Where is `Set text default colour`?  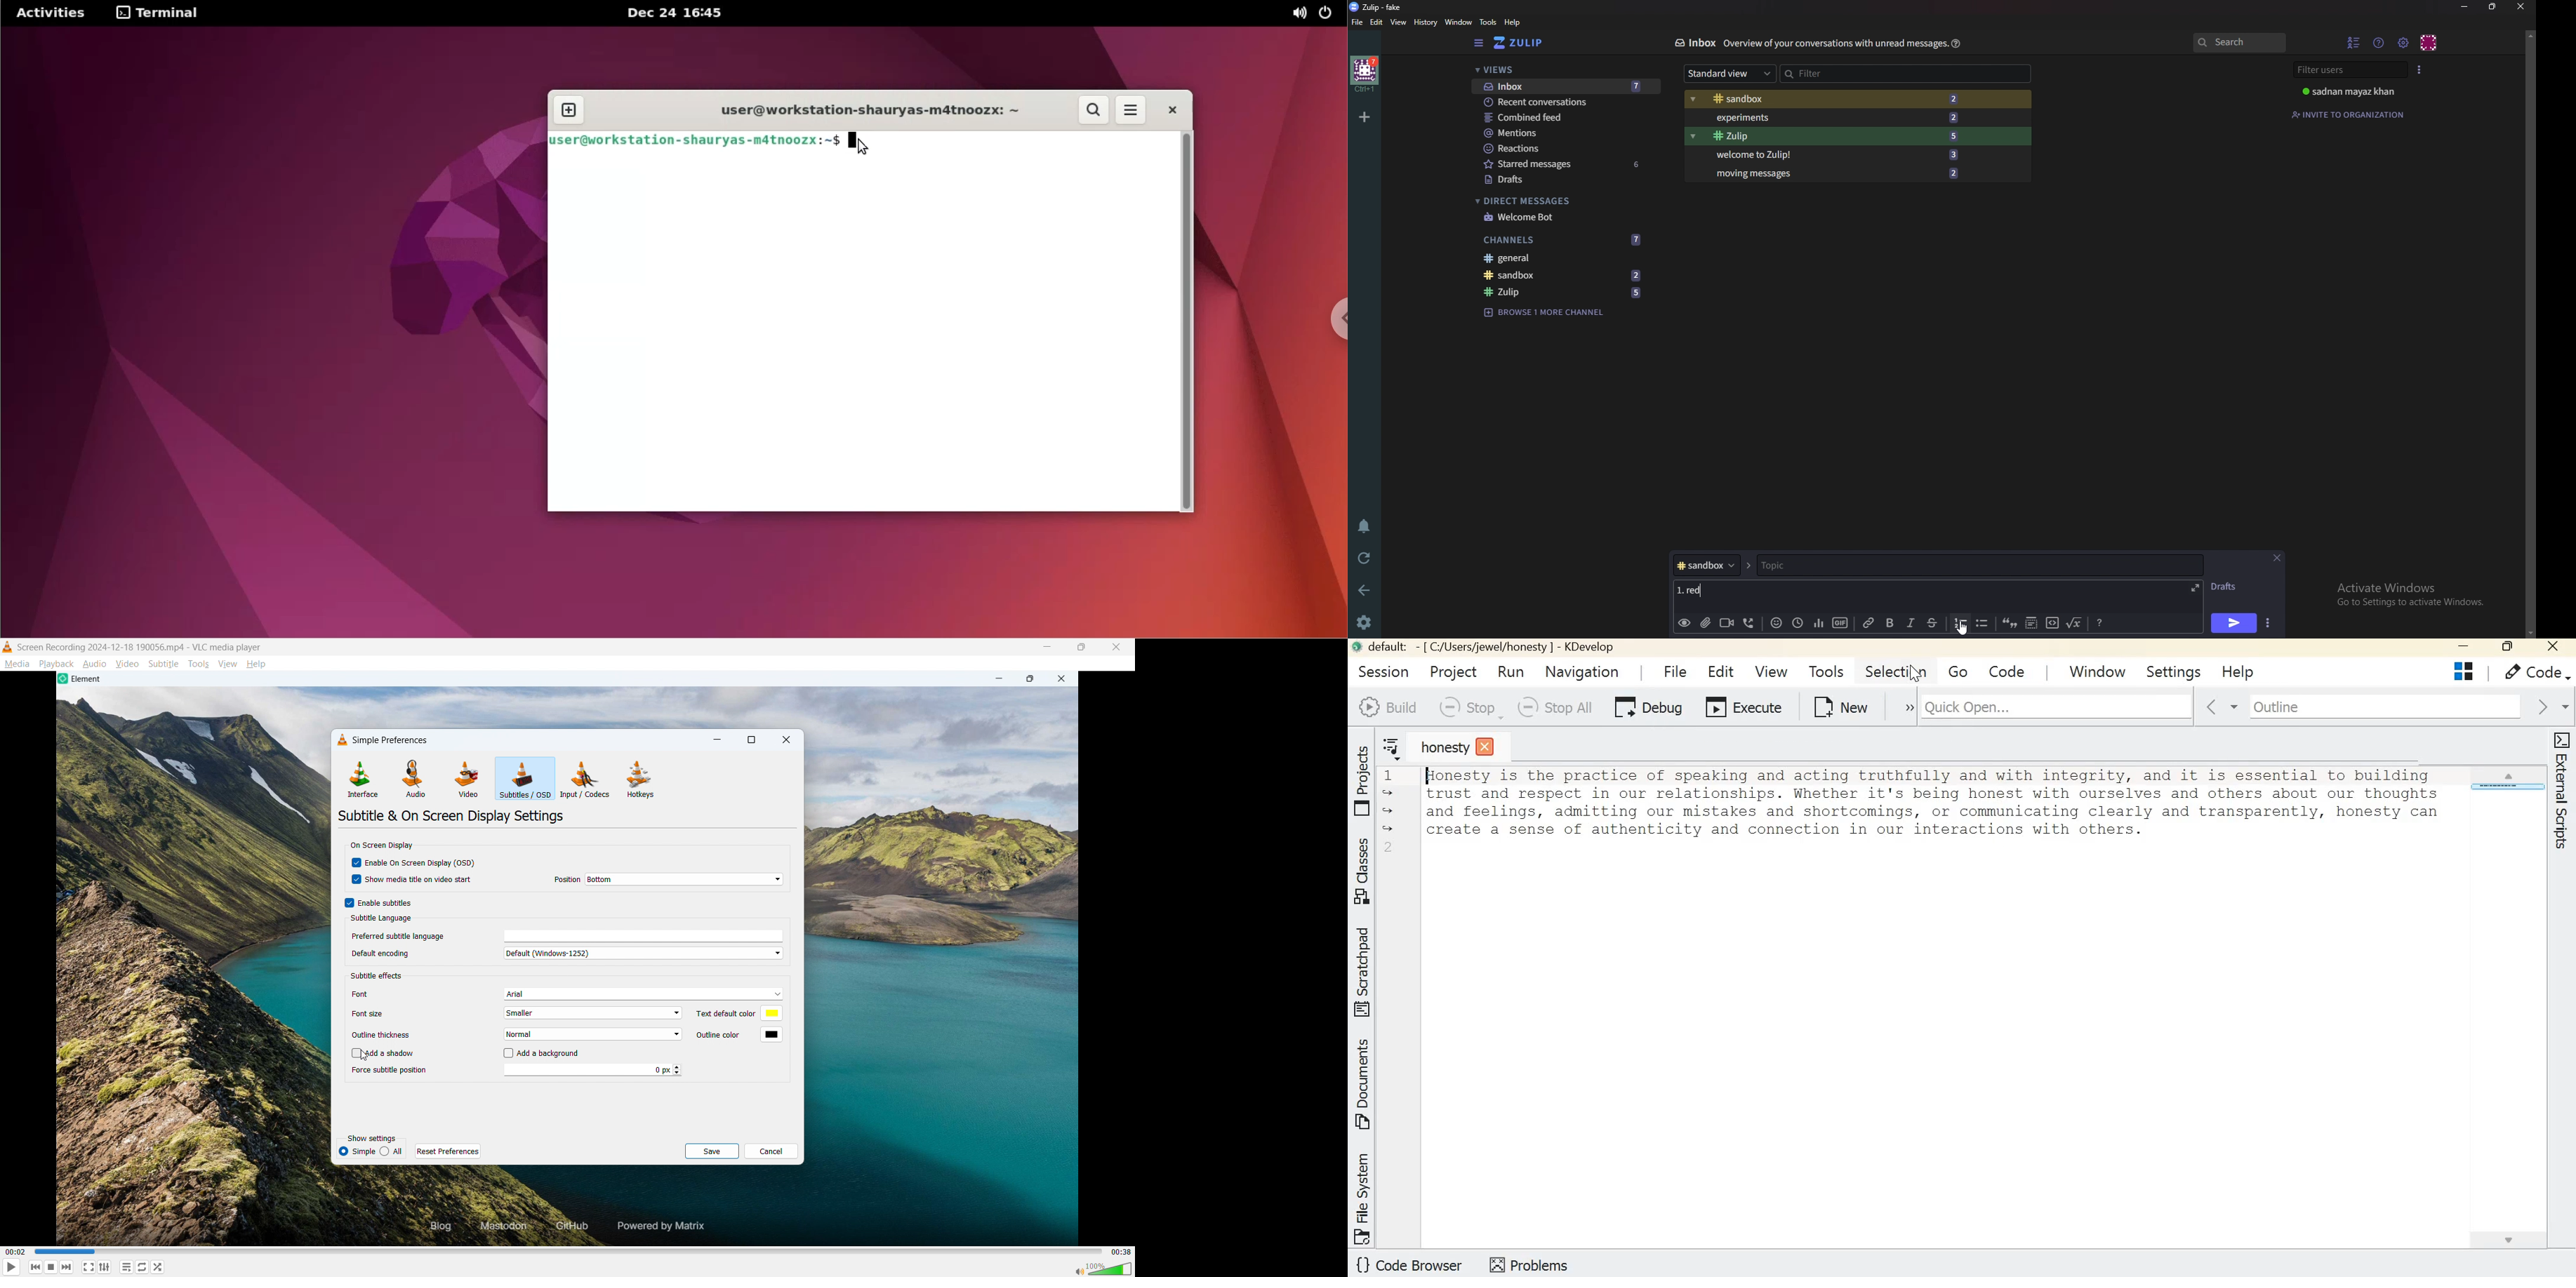
Set text default colour is located at coordinates (738, 1014).